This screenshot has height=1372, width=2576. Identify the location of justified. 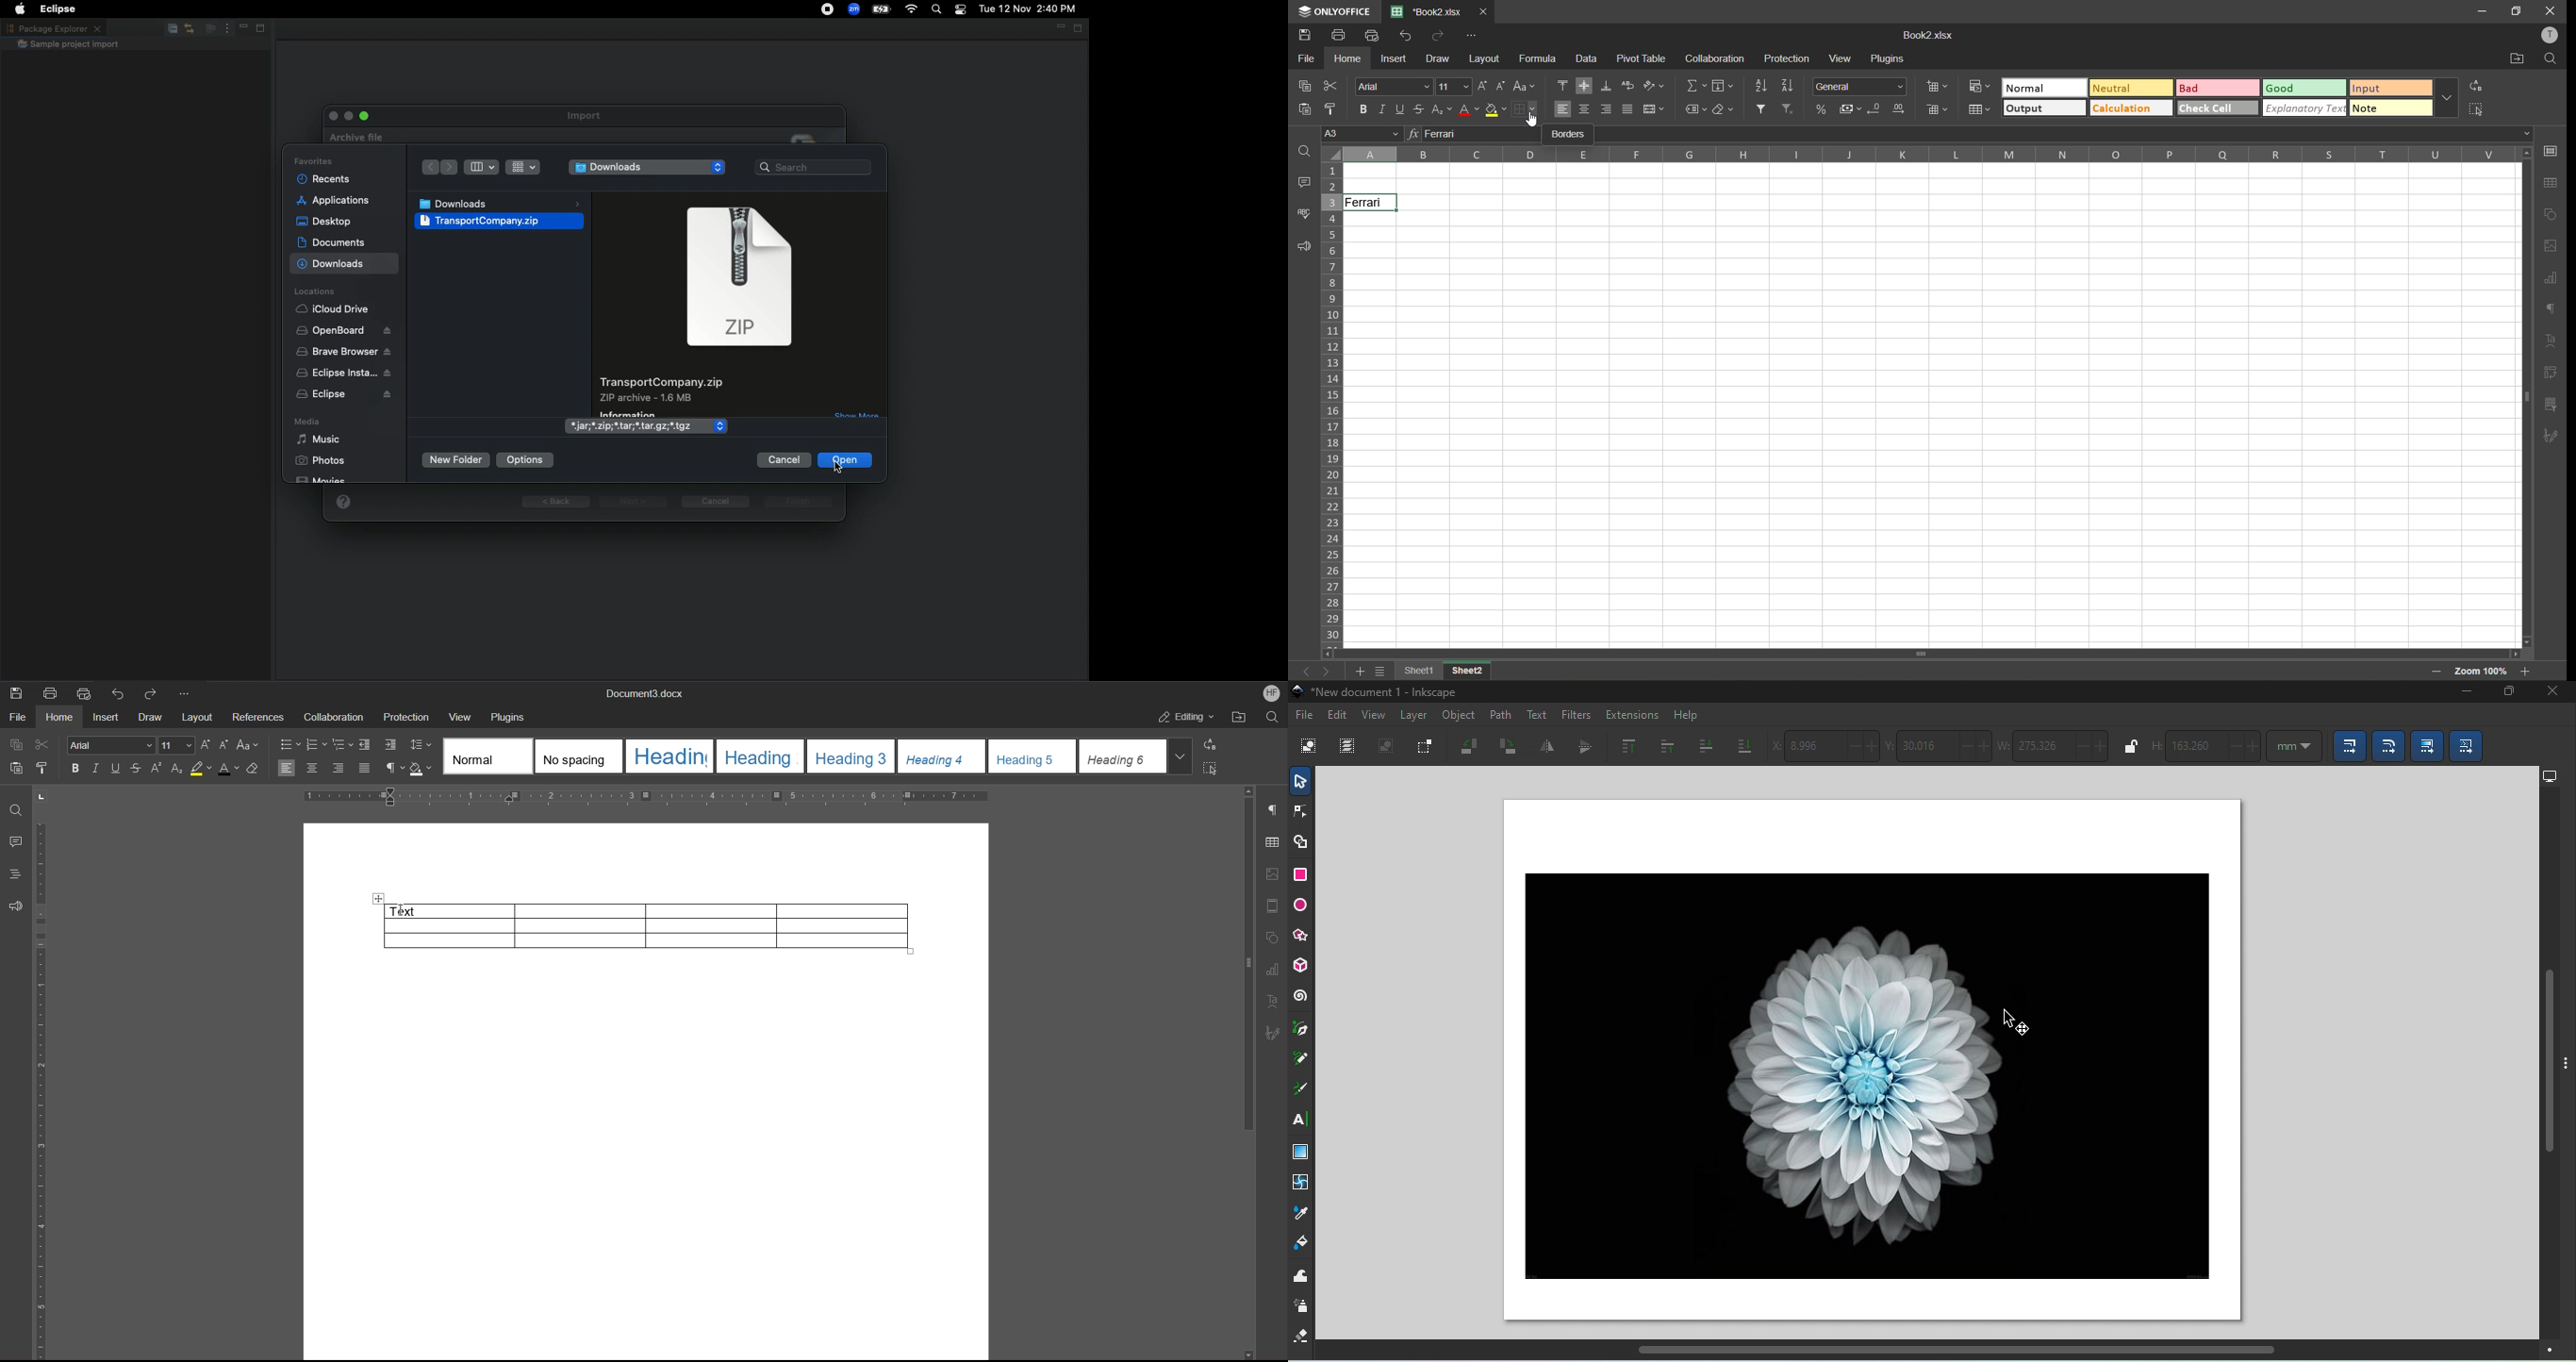
(1626, 110).